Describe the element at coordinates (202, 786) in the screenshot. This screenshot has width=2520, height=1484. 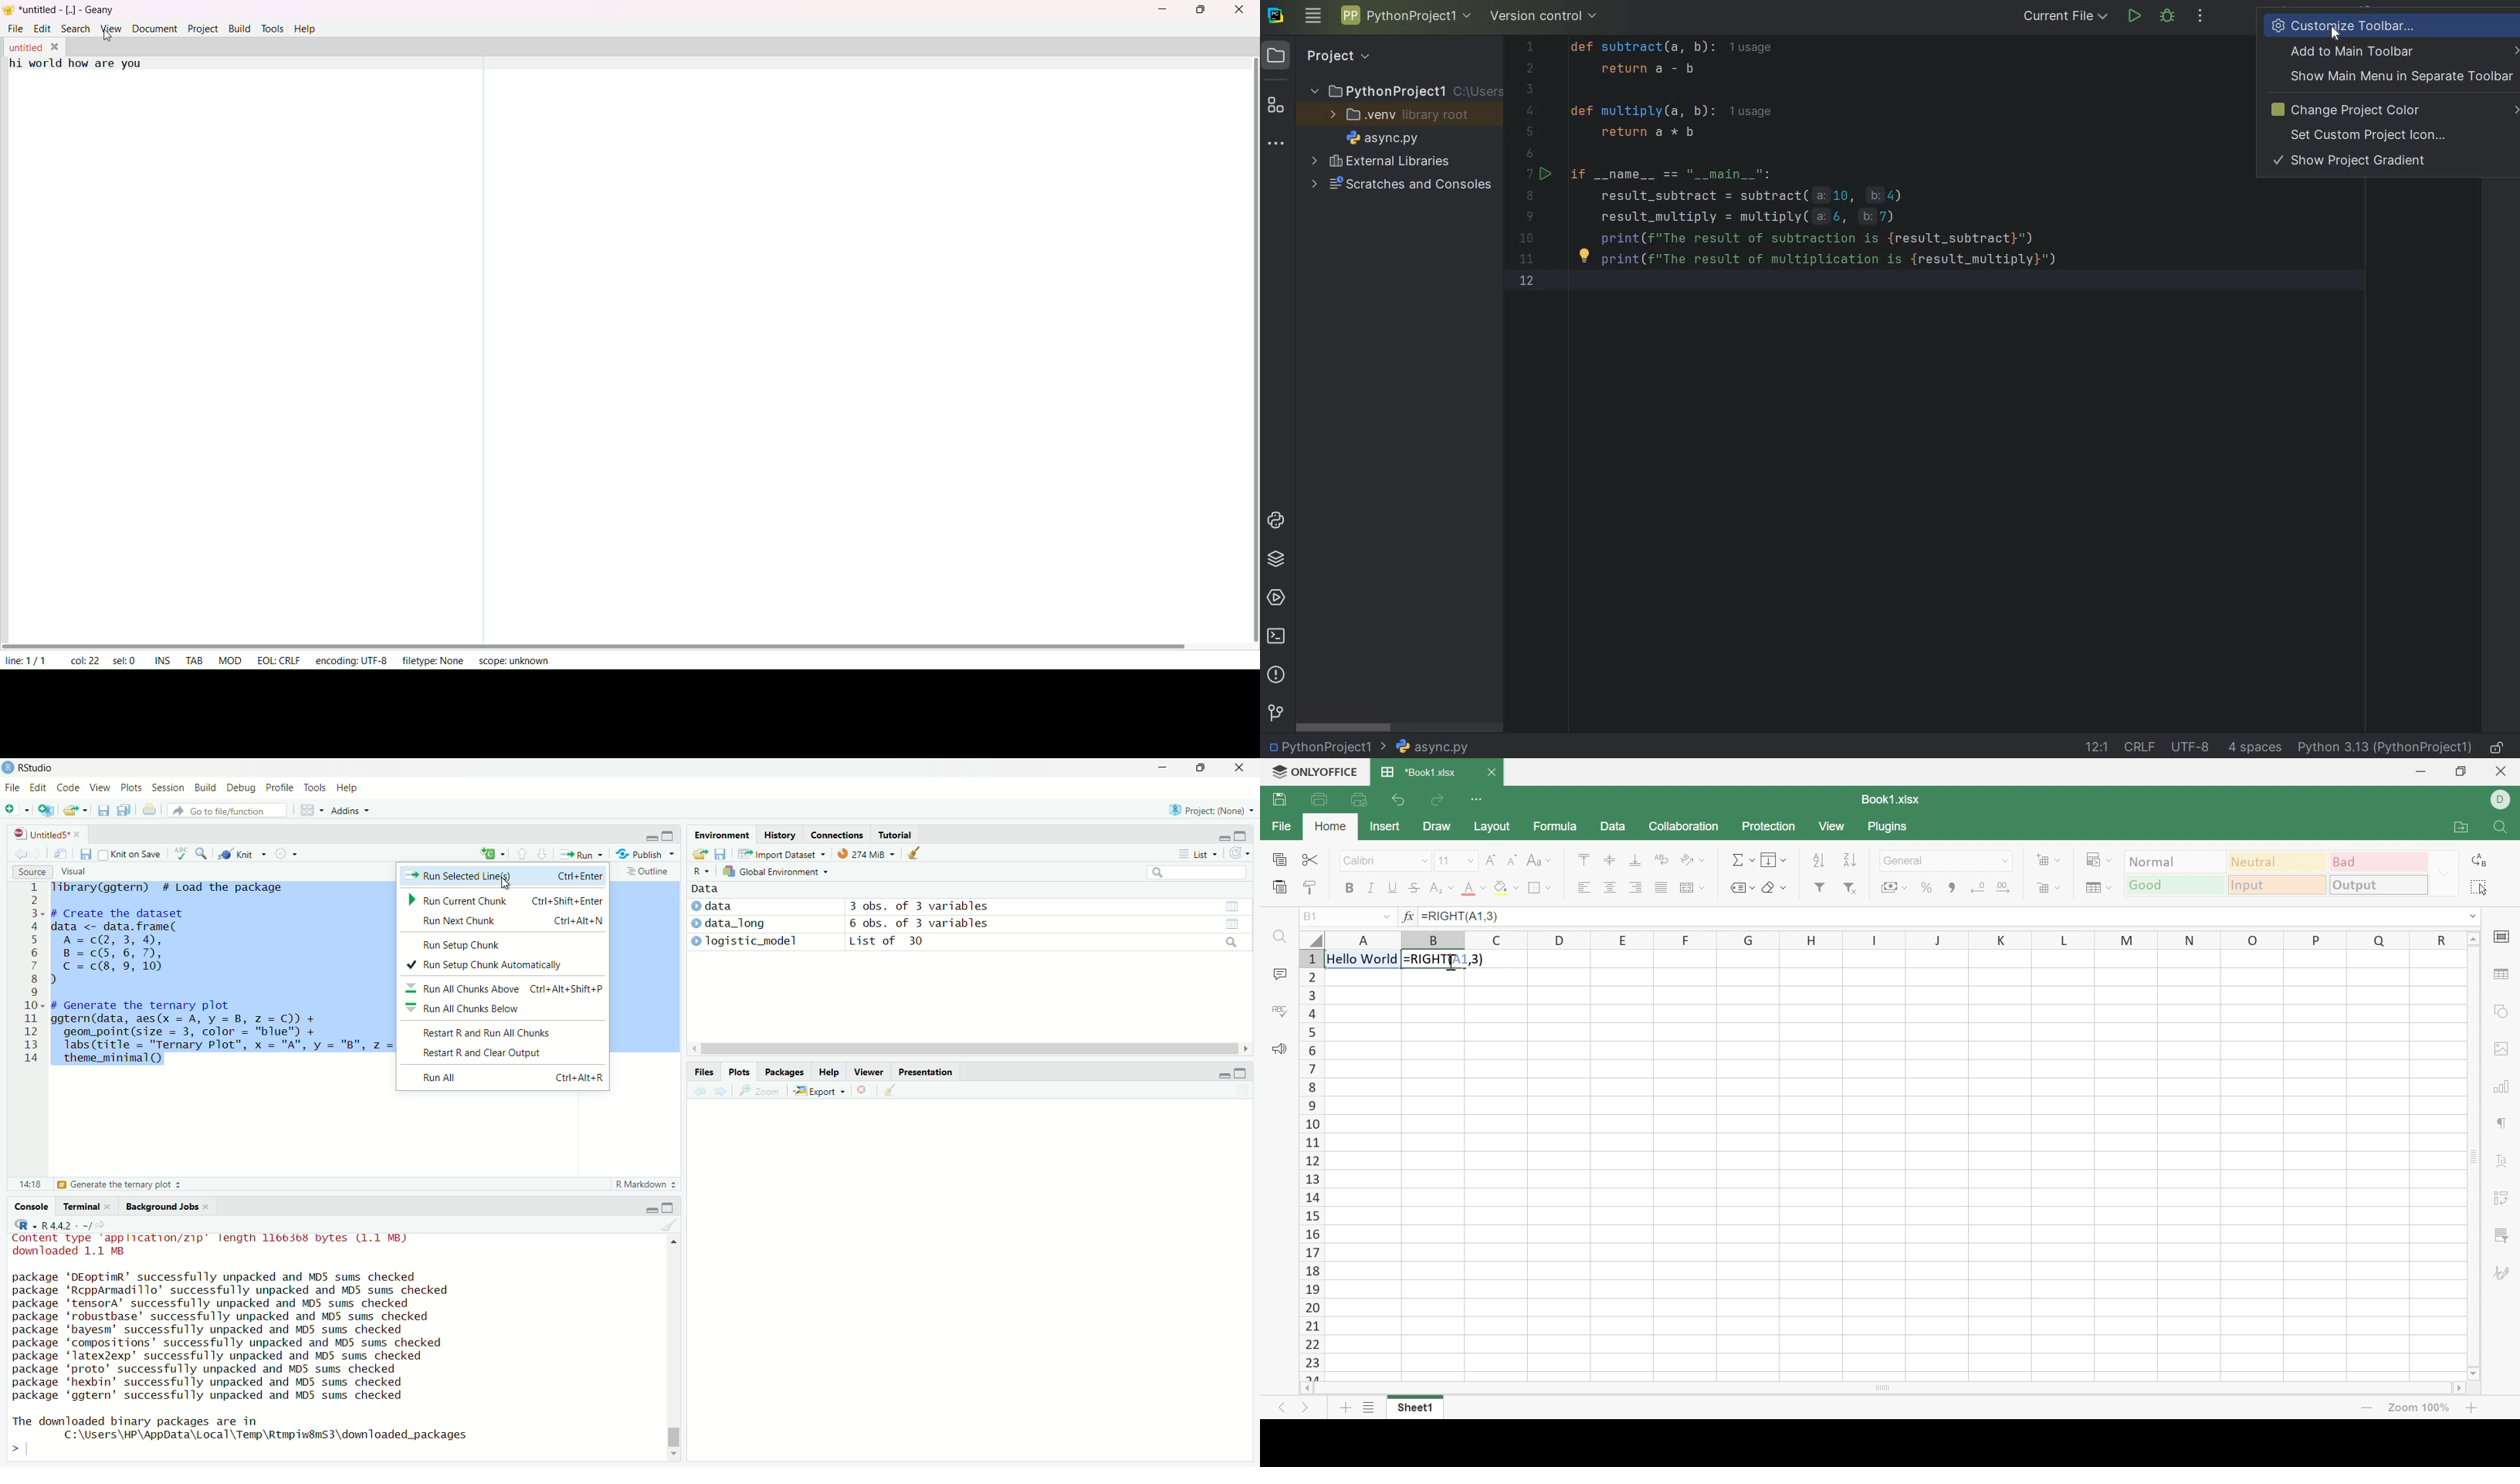
I see `Build` at that location.